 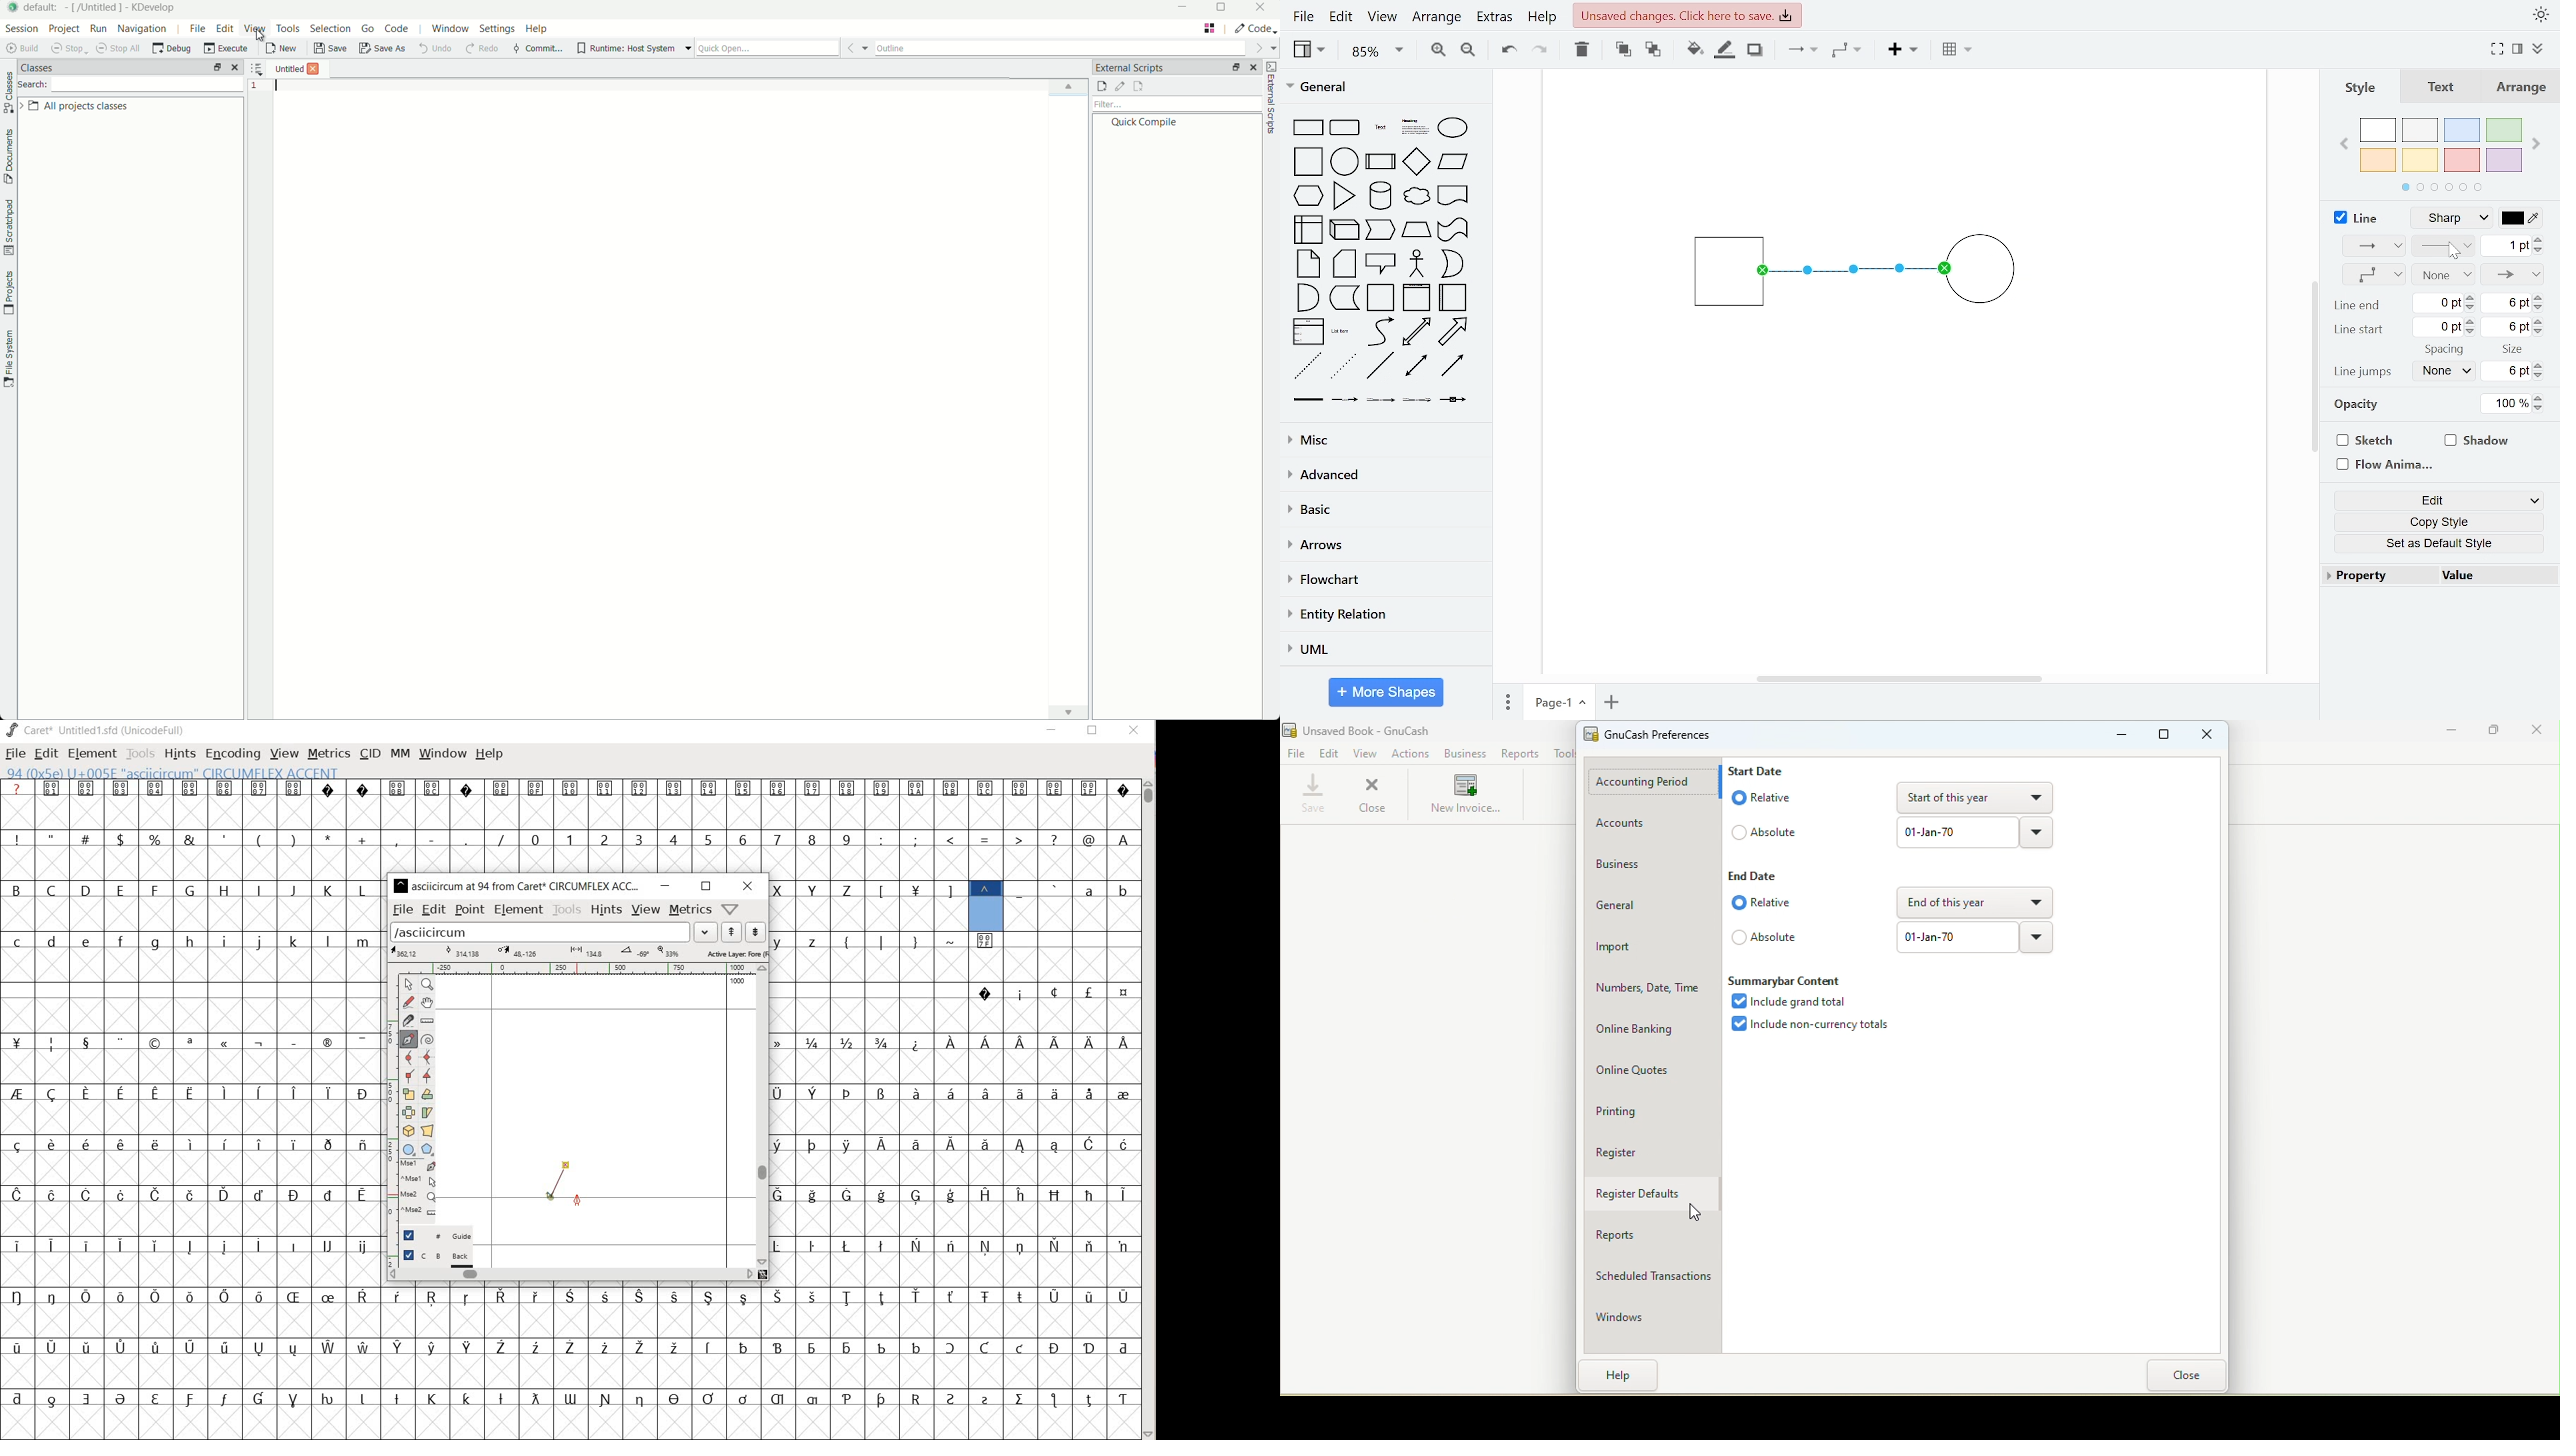 What do you see at coordinates (1651, 1070) in the screenshot?
I see `Online quotes` at bounding box center [1651, 1070].